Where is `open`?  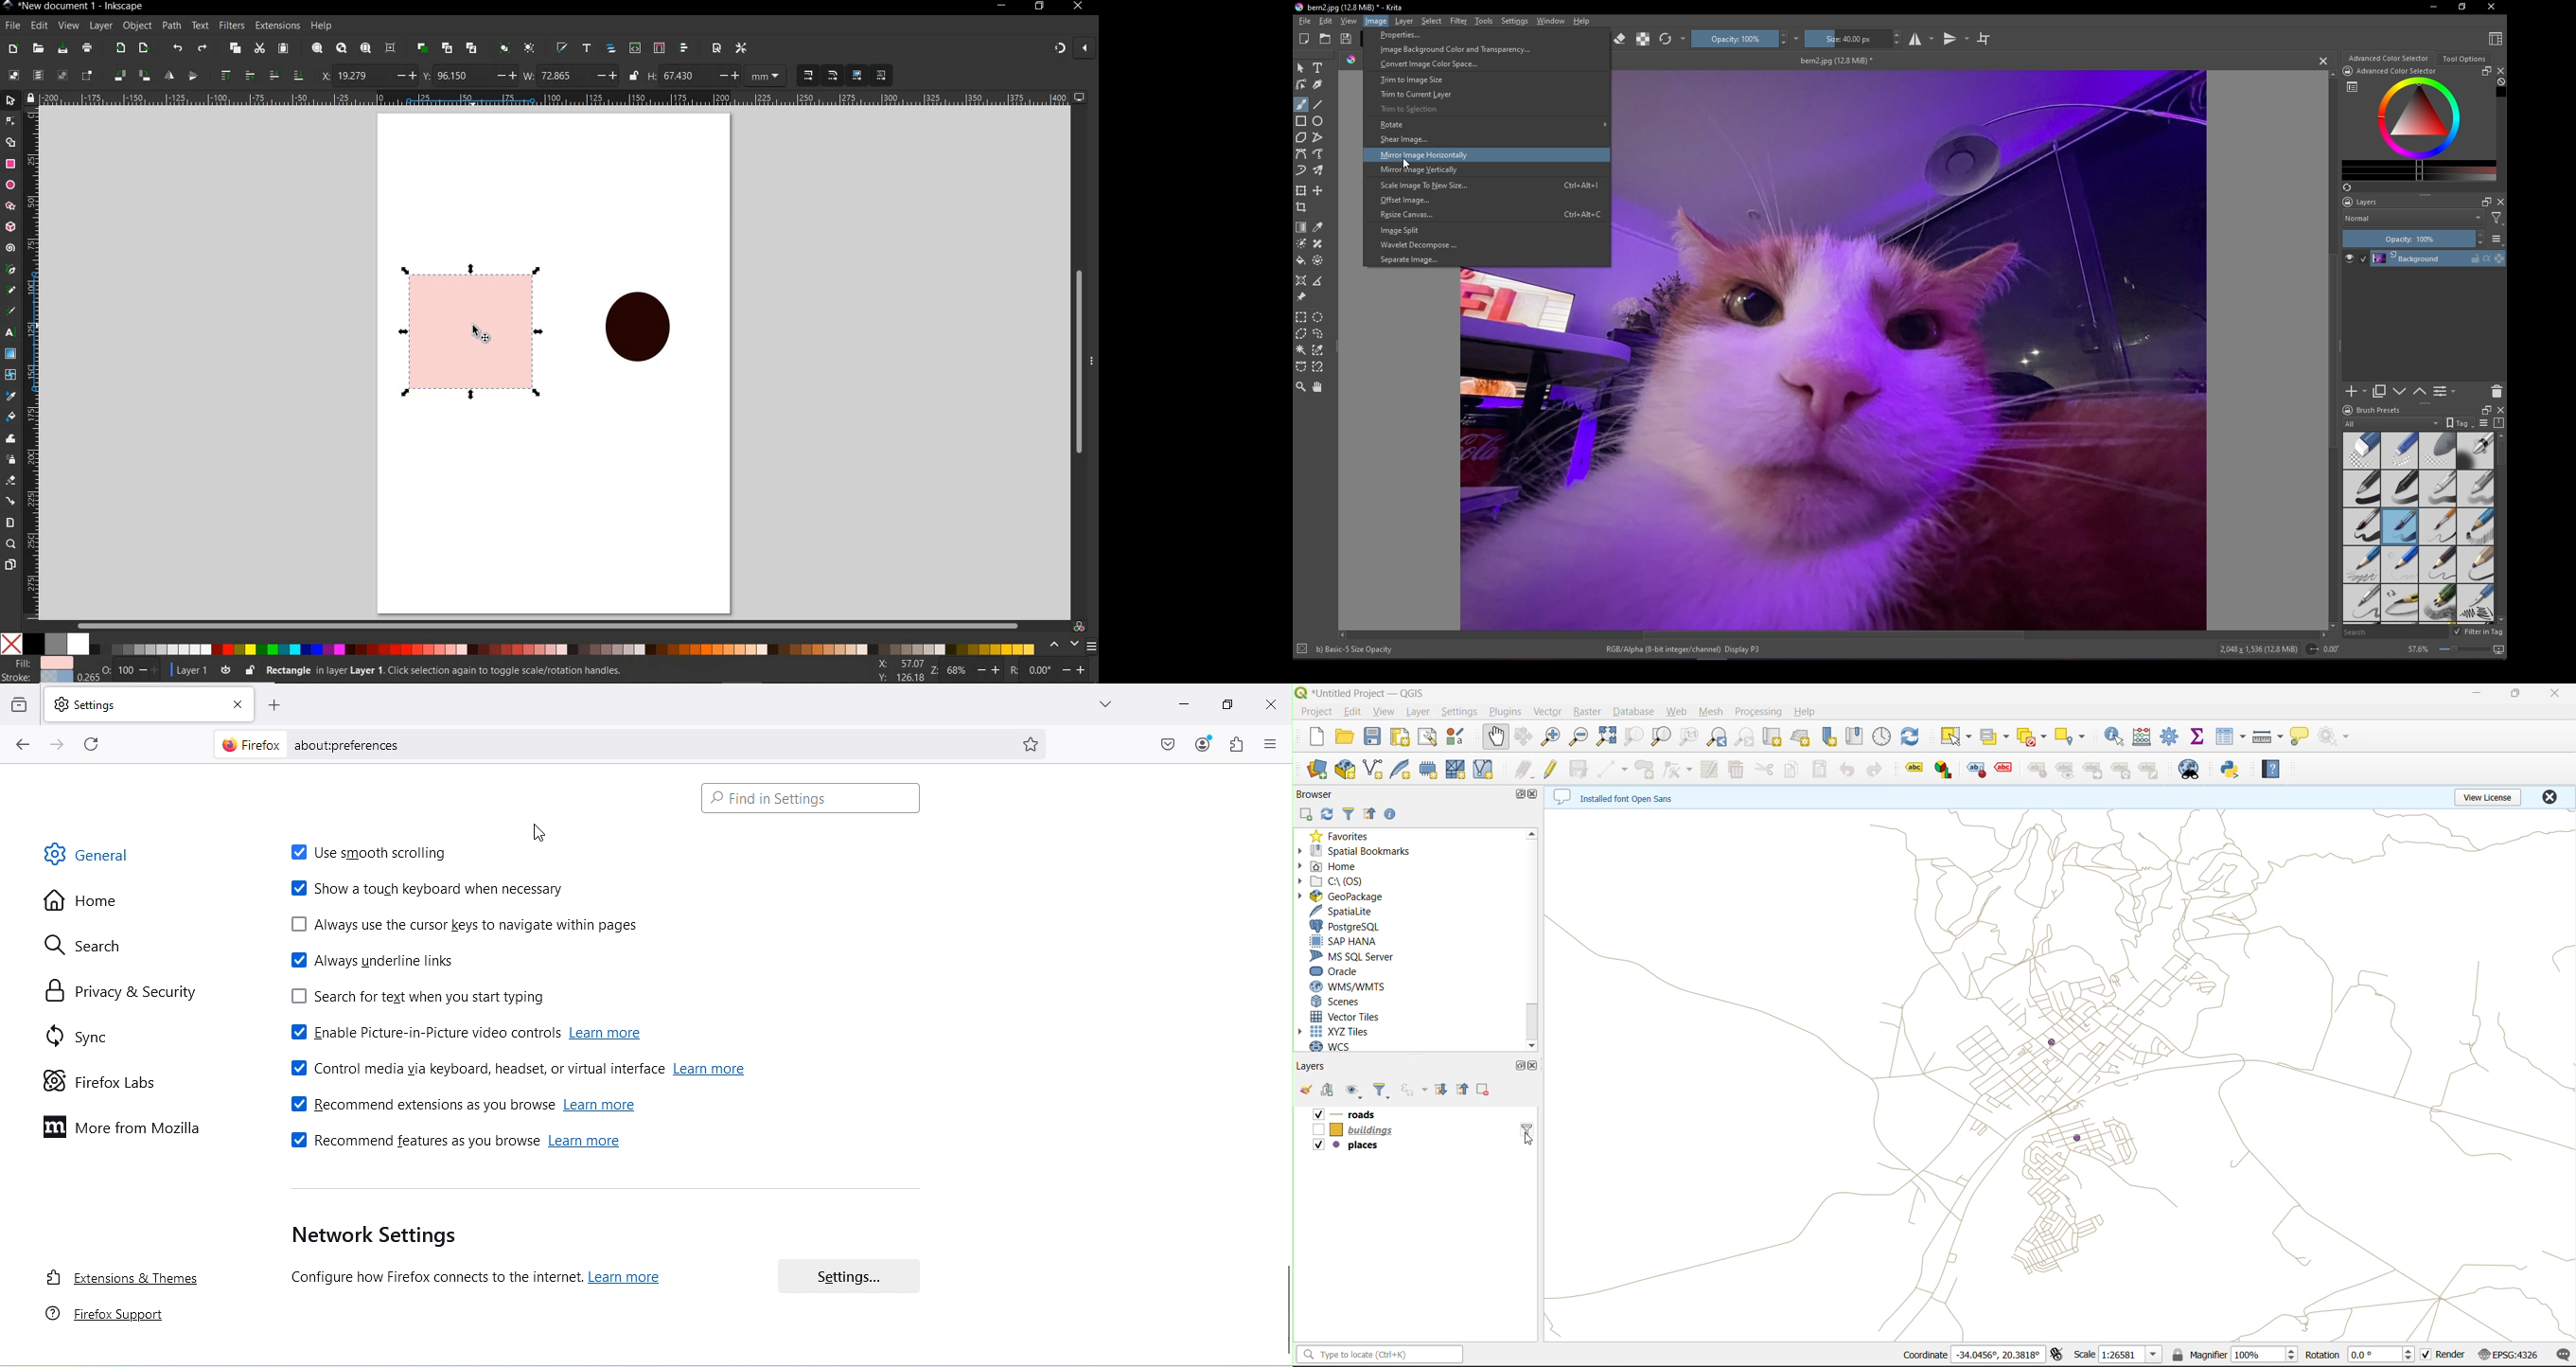 open is located at coordinates (1340, 738).